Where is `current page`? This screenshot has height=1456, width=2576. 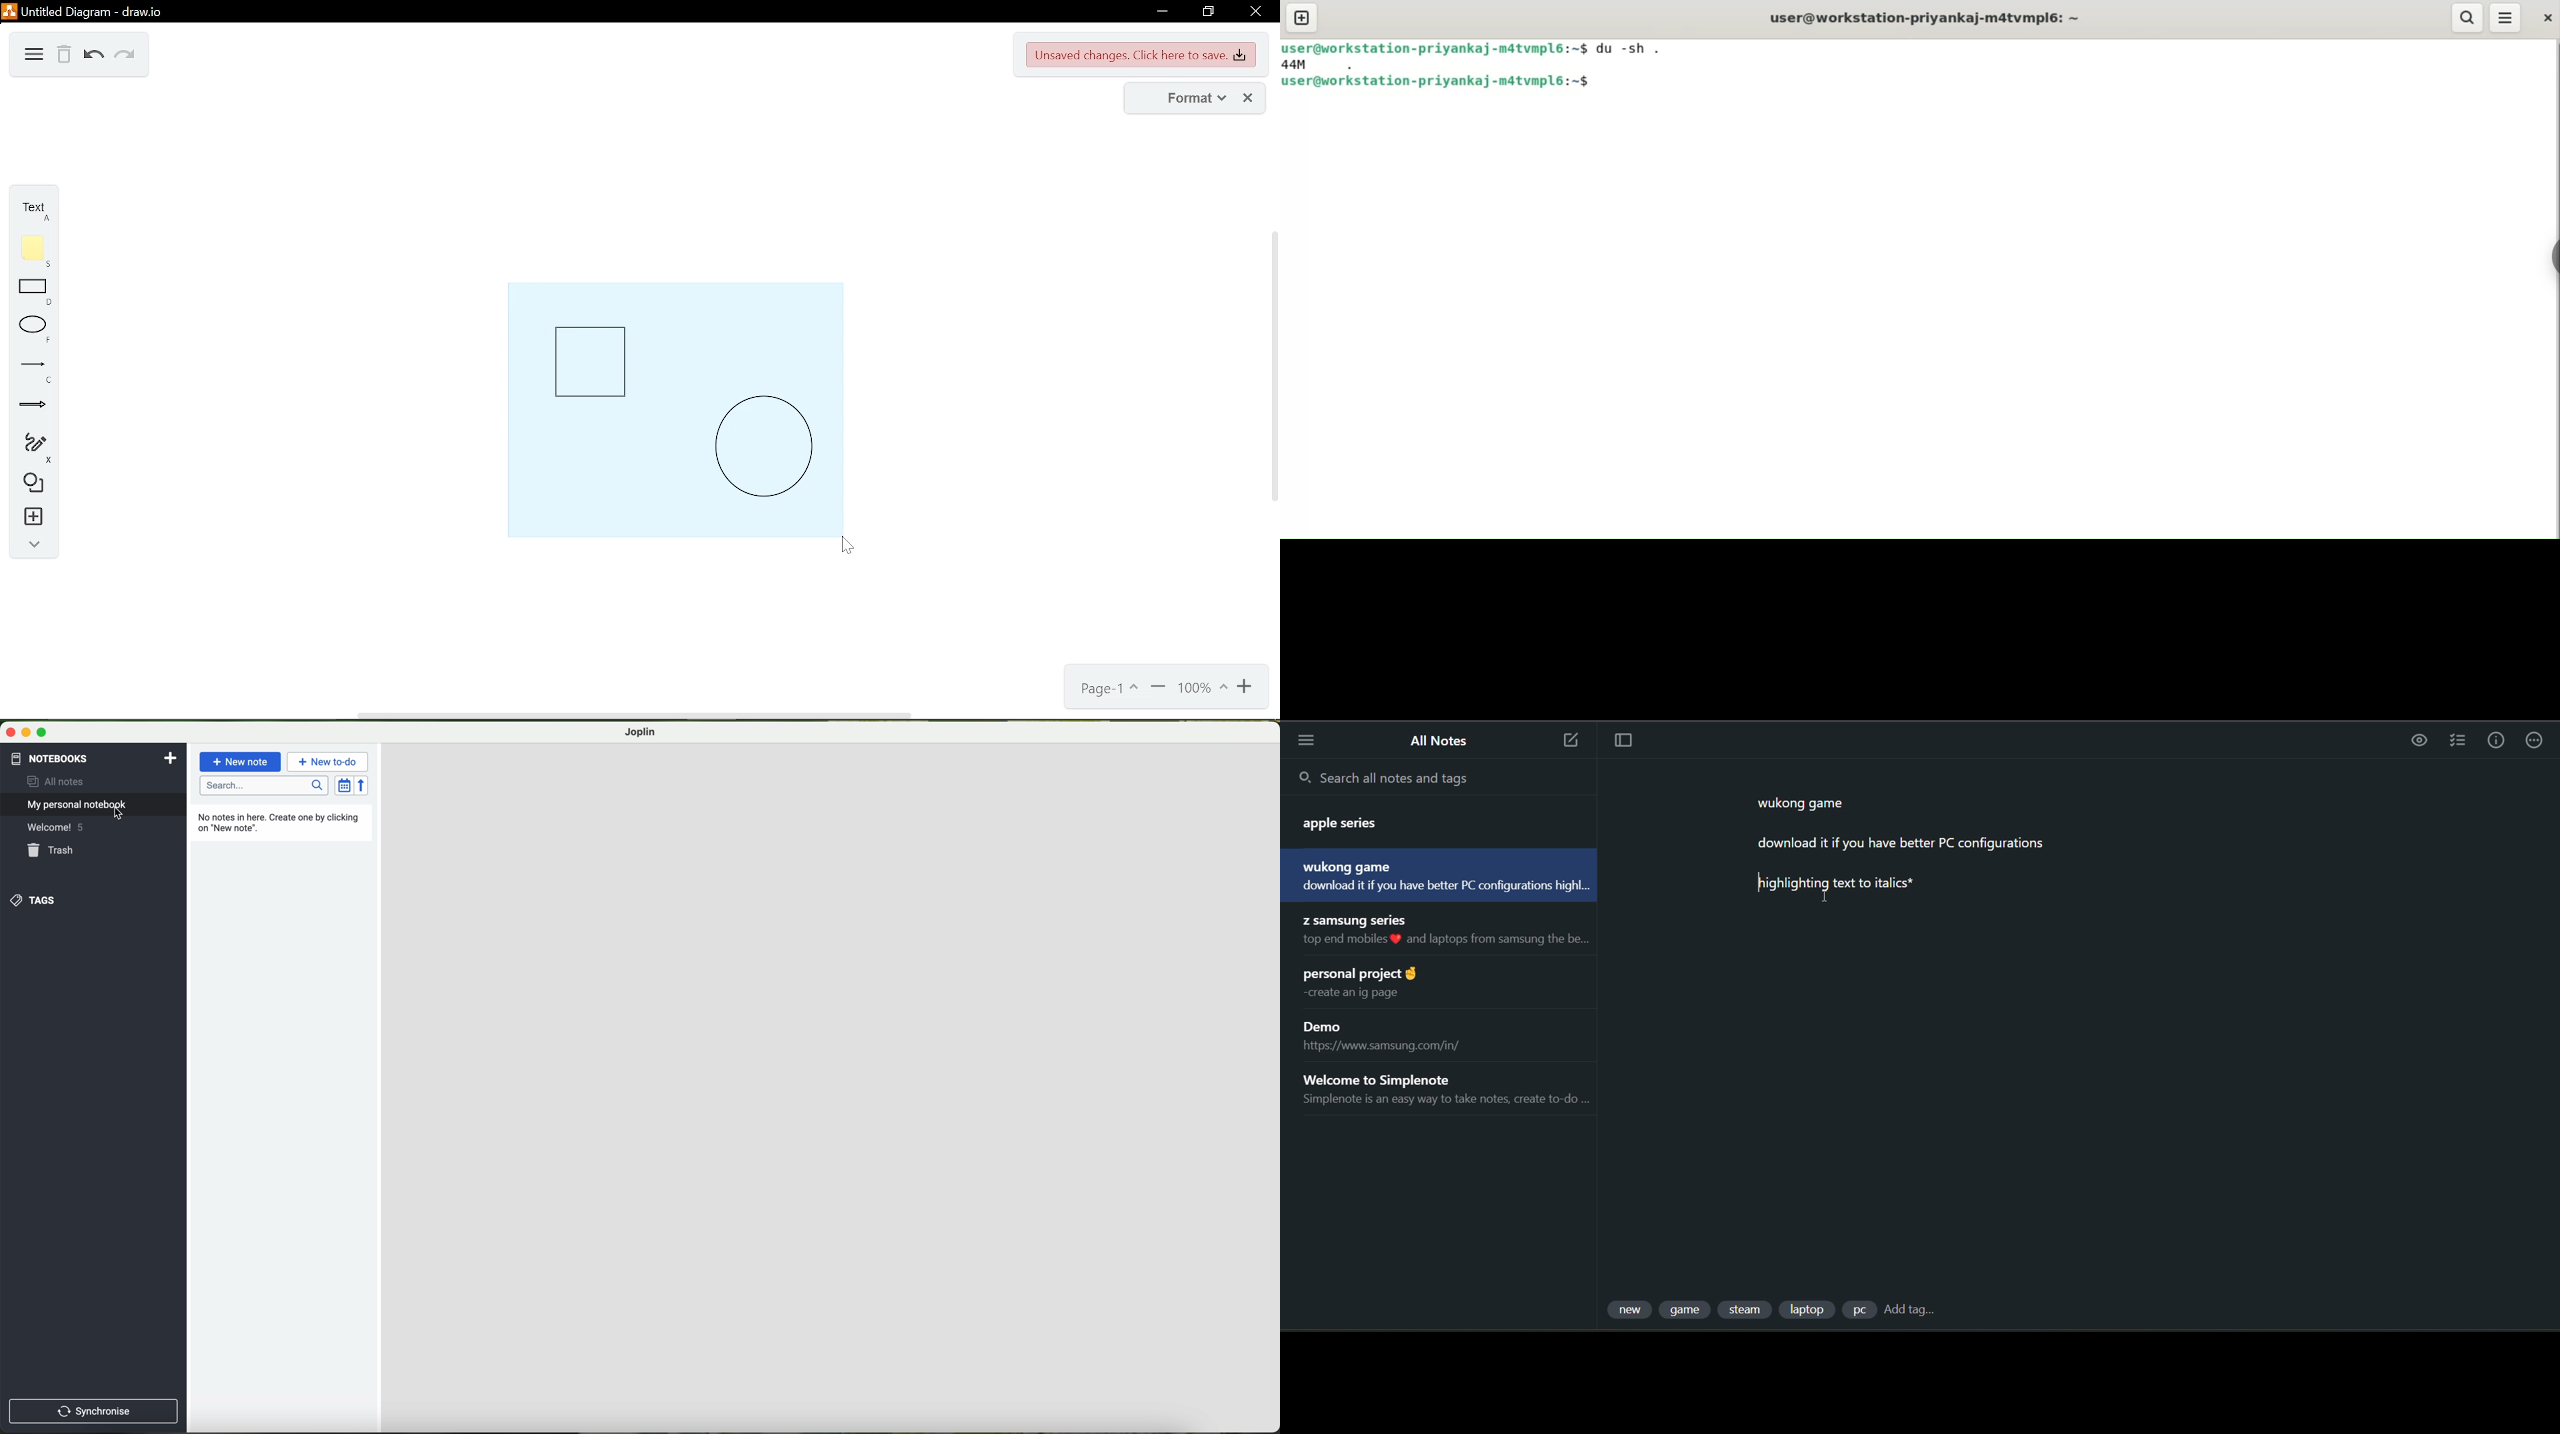
current page is located at coordinates (1107, 689).